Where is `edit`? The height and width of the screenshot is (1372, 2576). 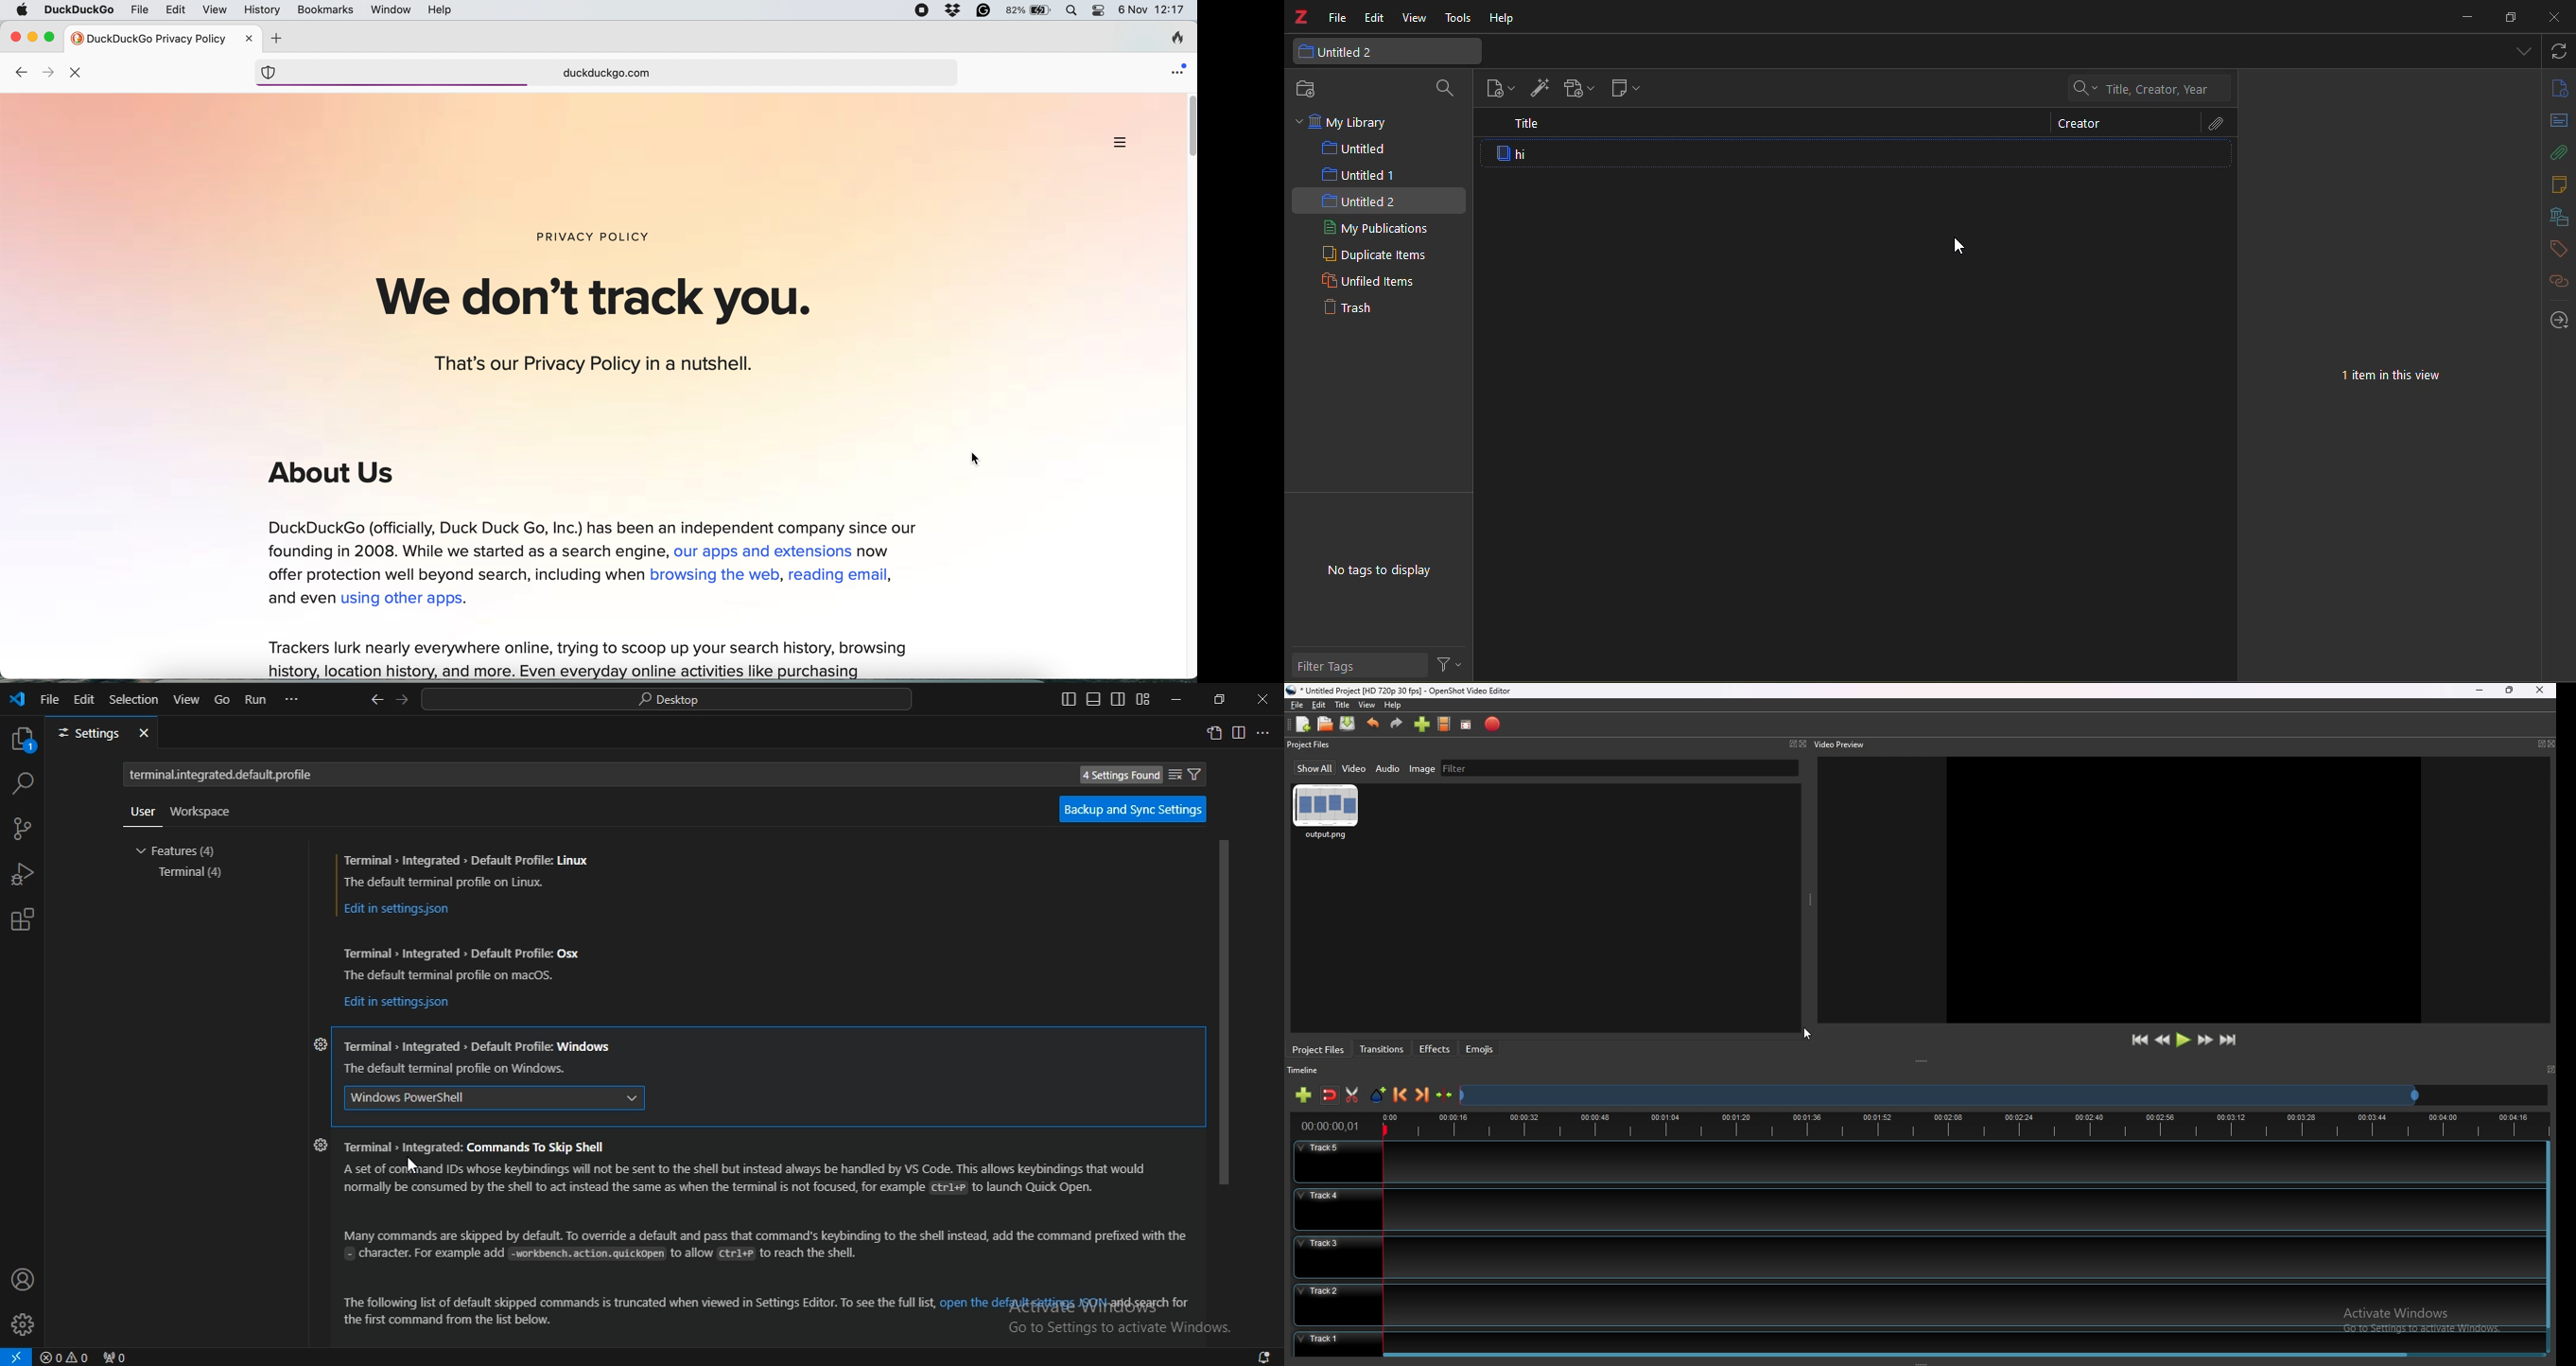
edit is located at coordinates (175, 11).